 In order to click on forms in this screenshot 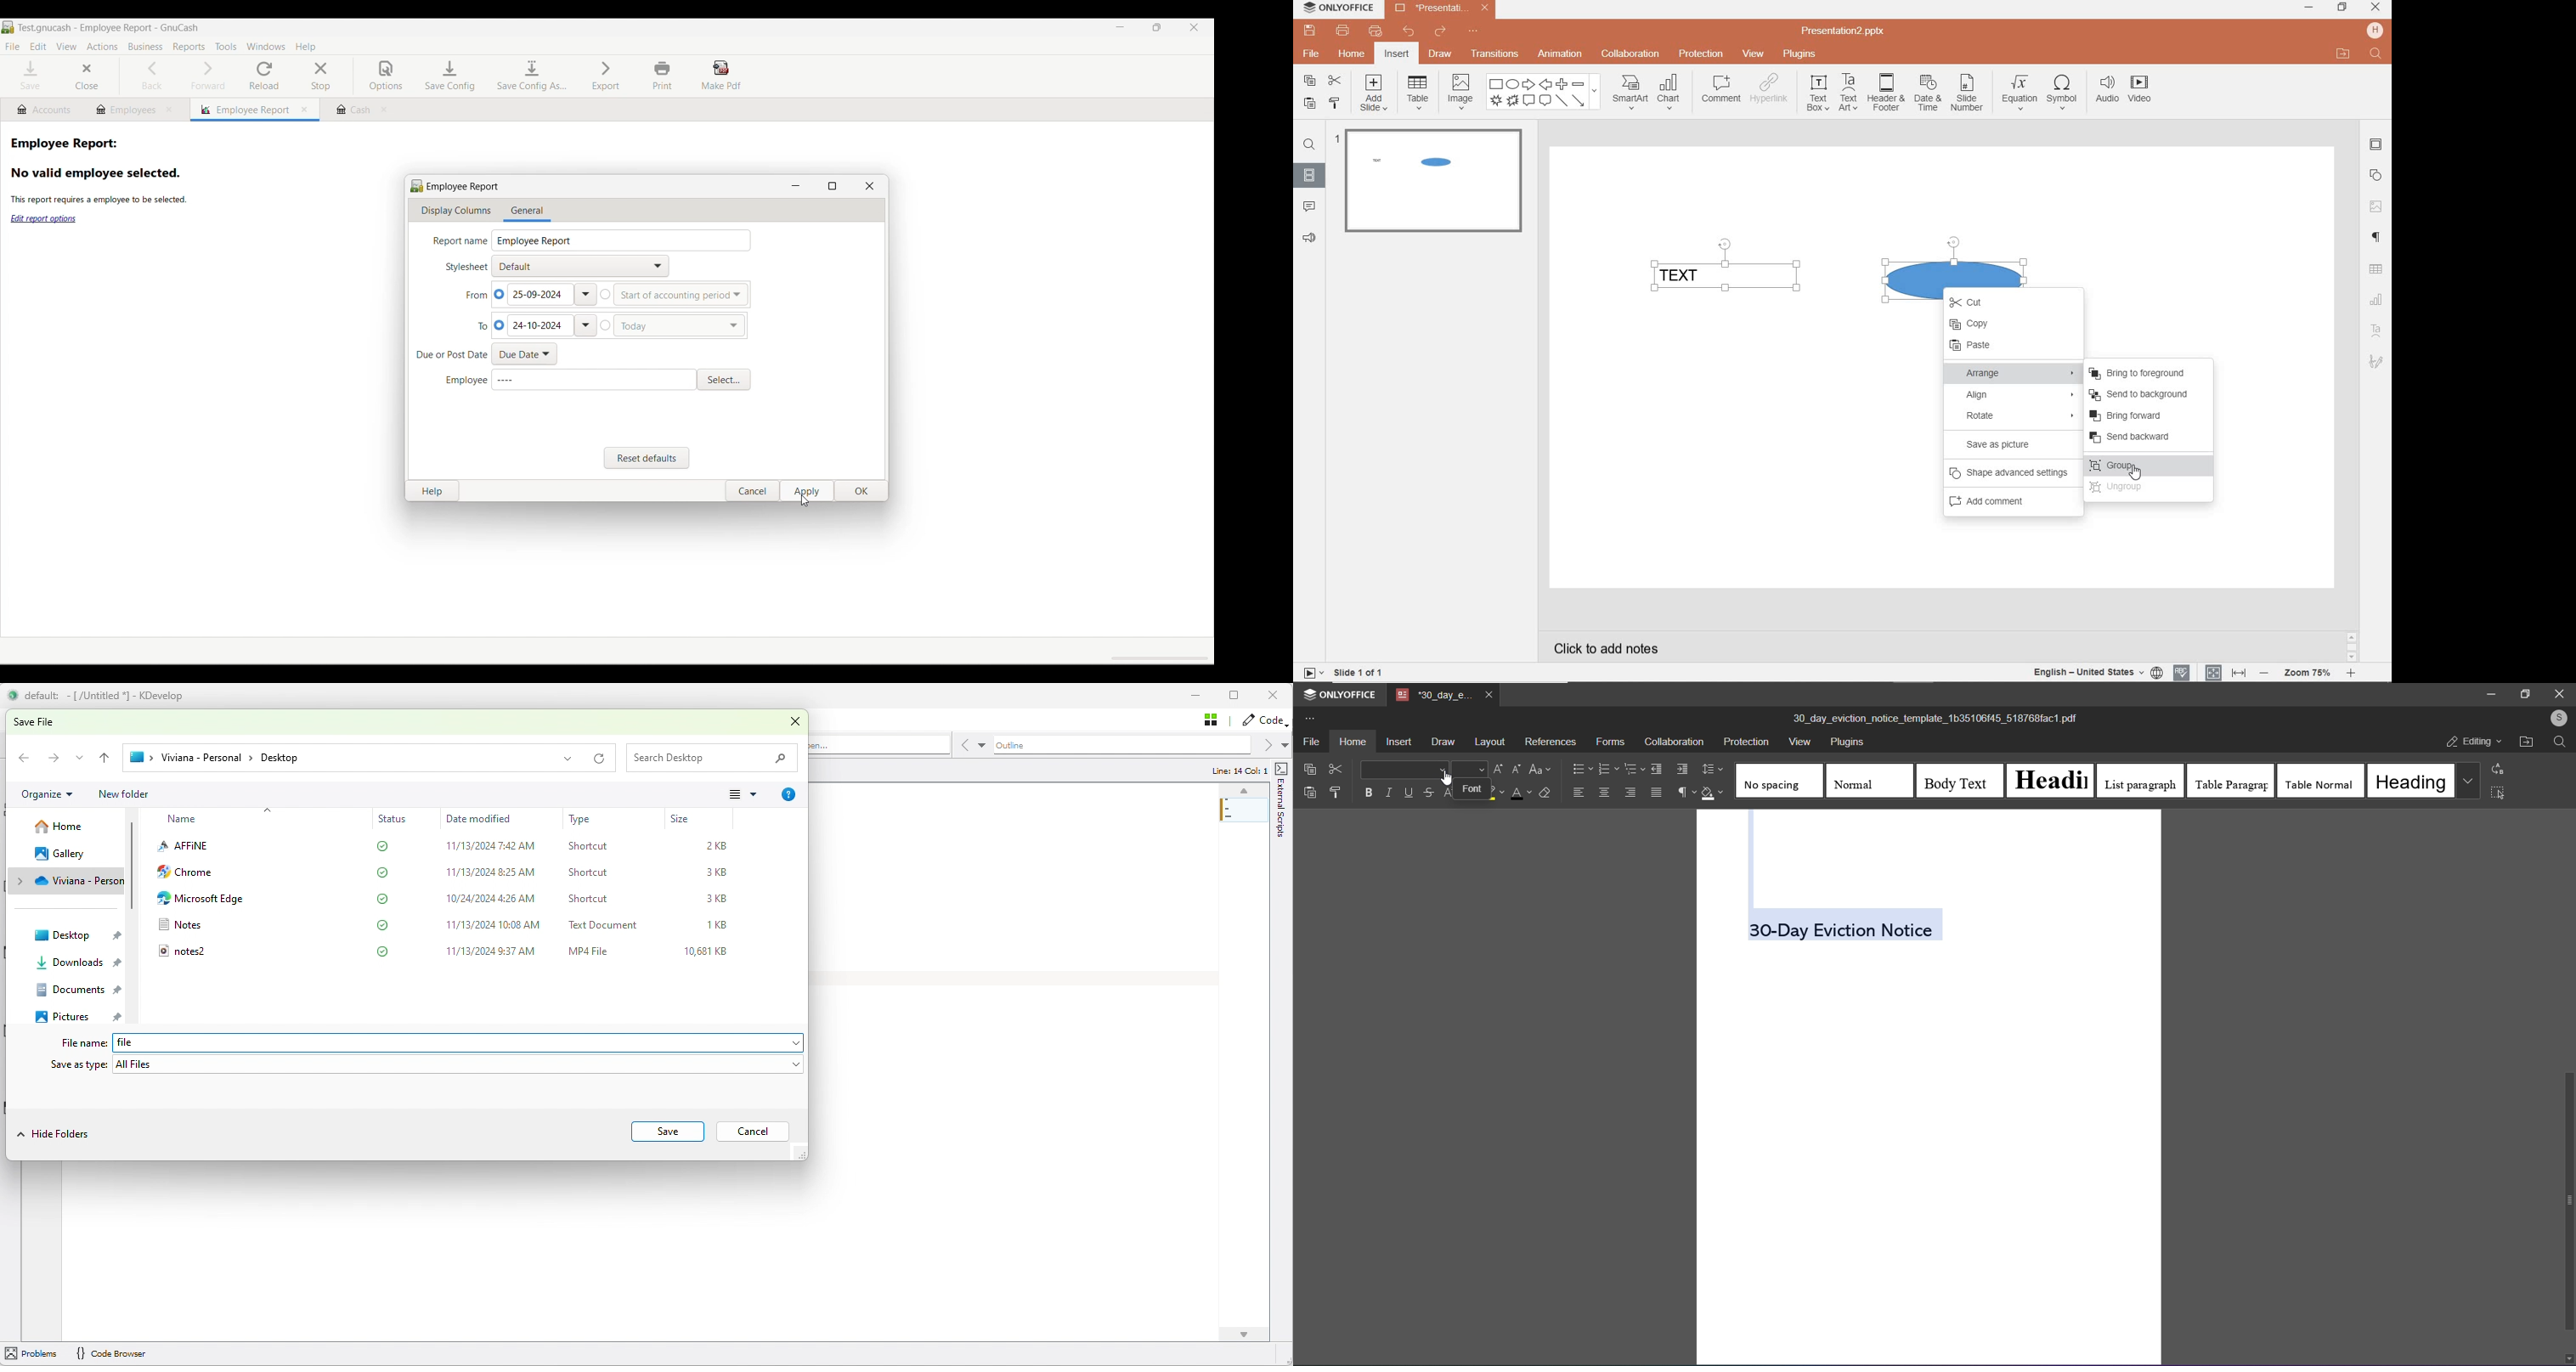, I will do `click(1609, 742)`.